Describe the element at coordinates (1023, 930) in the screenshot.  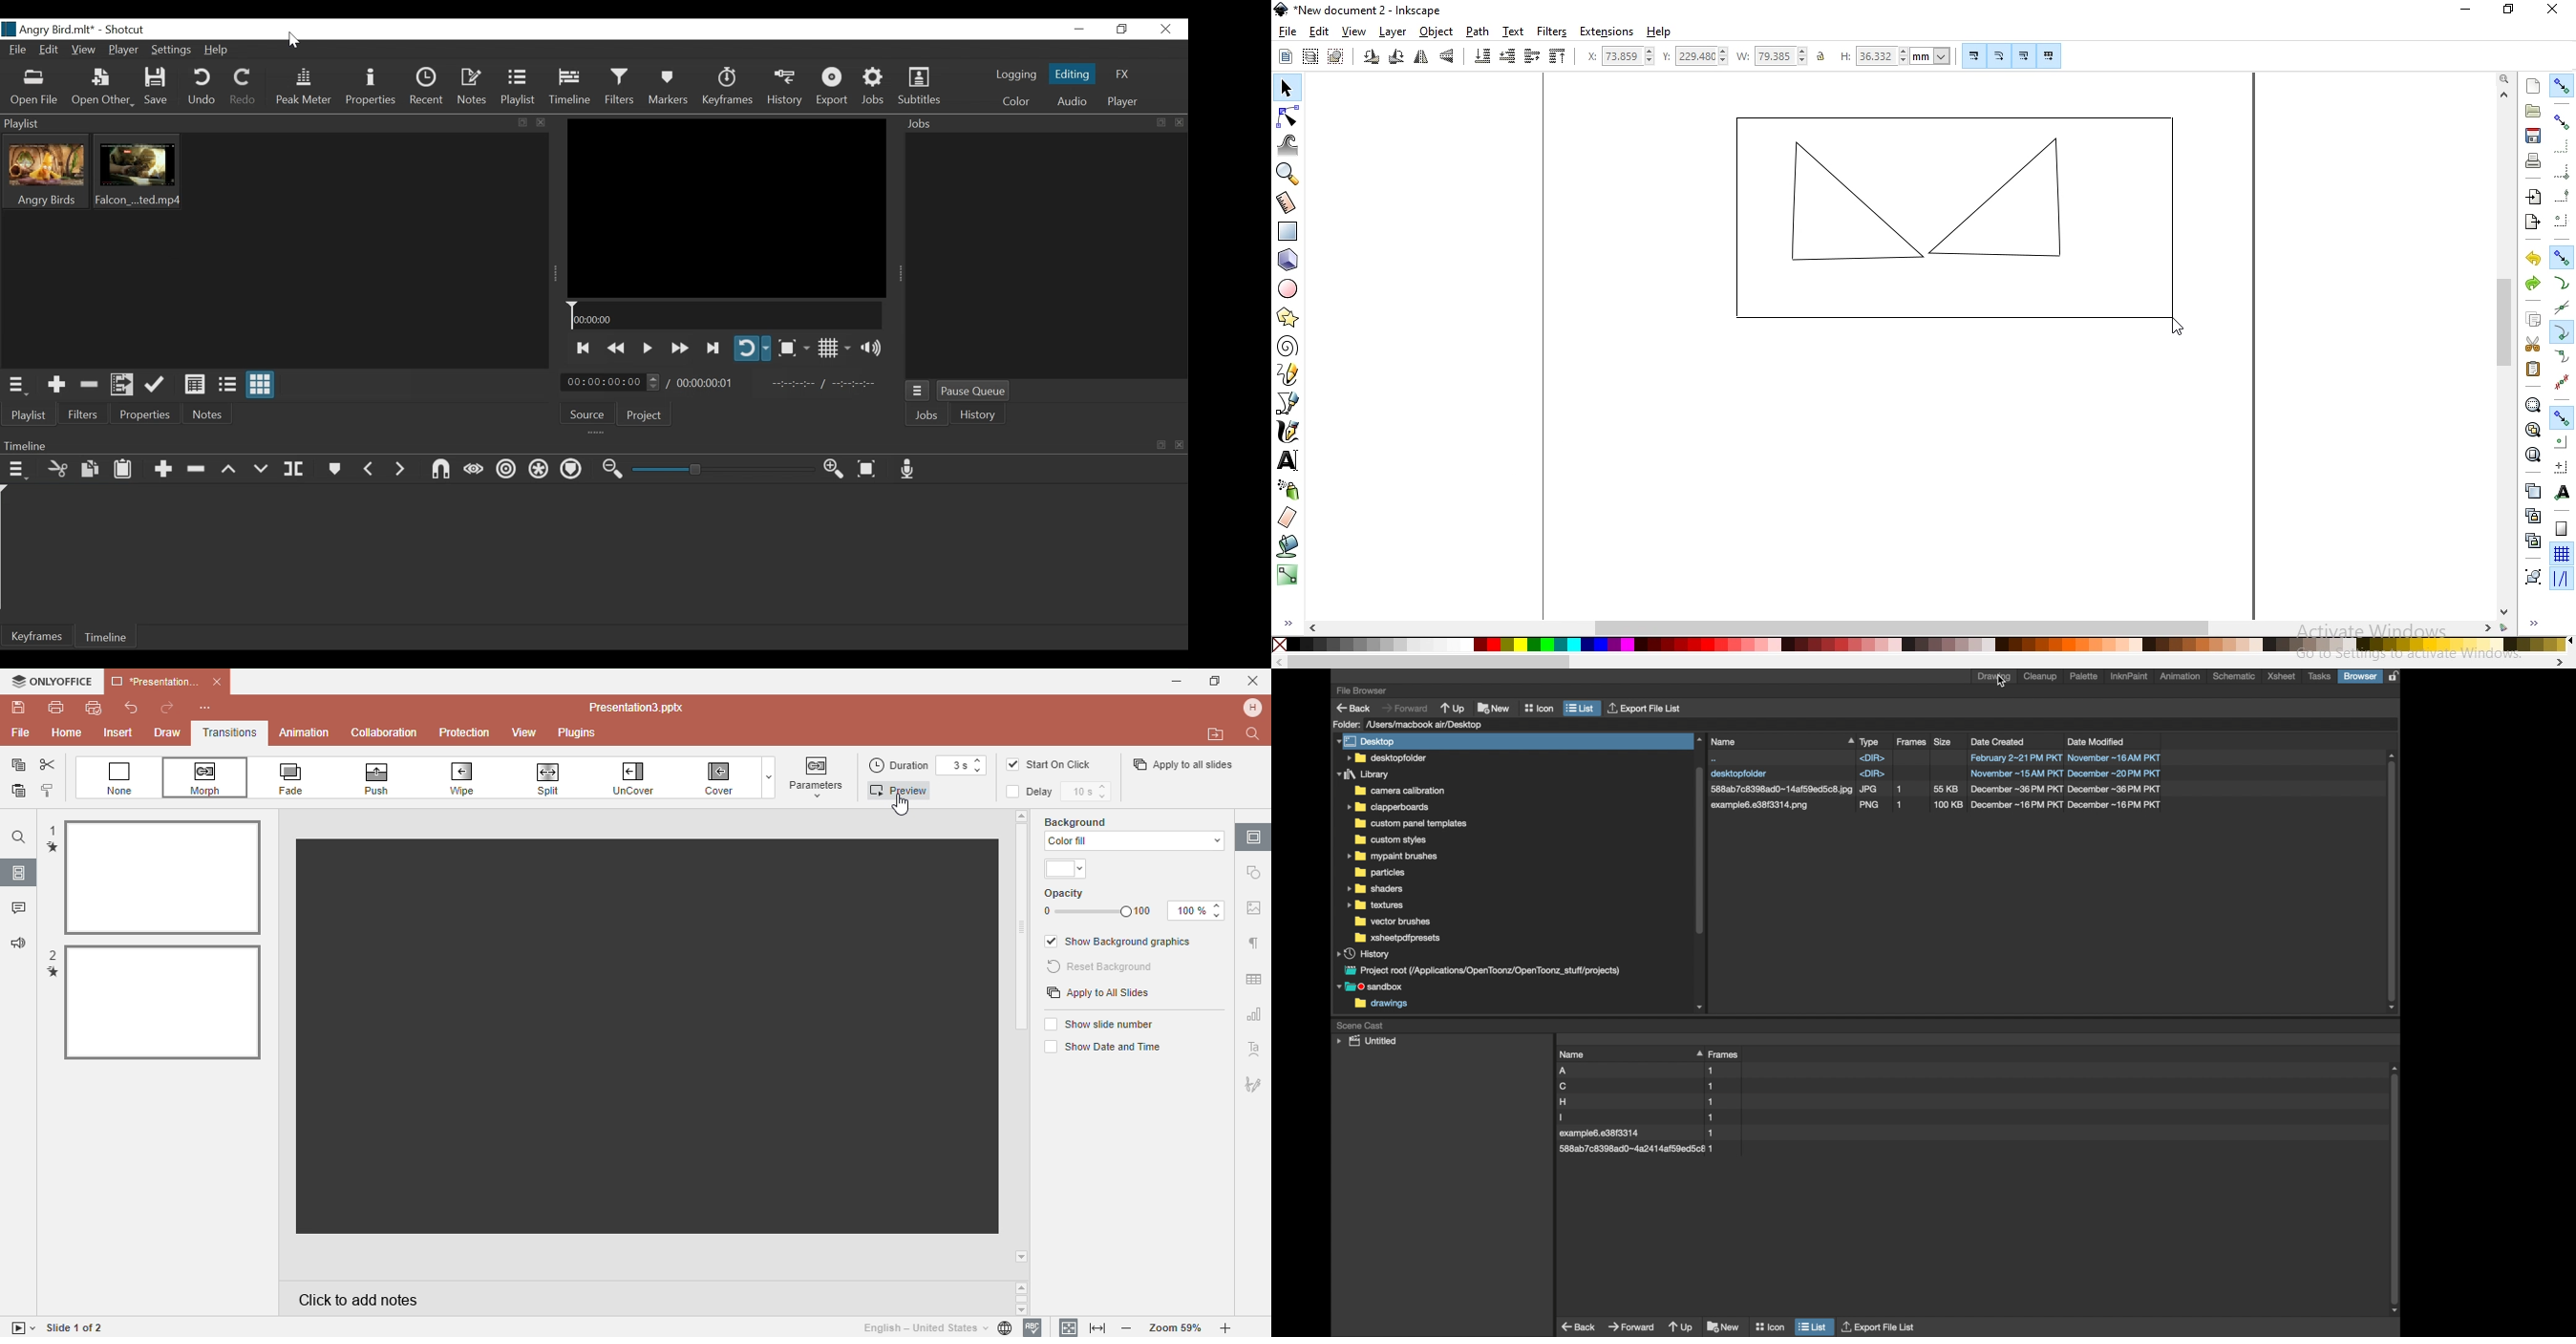
I see `Scroll bar` at that location.